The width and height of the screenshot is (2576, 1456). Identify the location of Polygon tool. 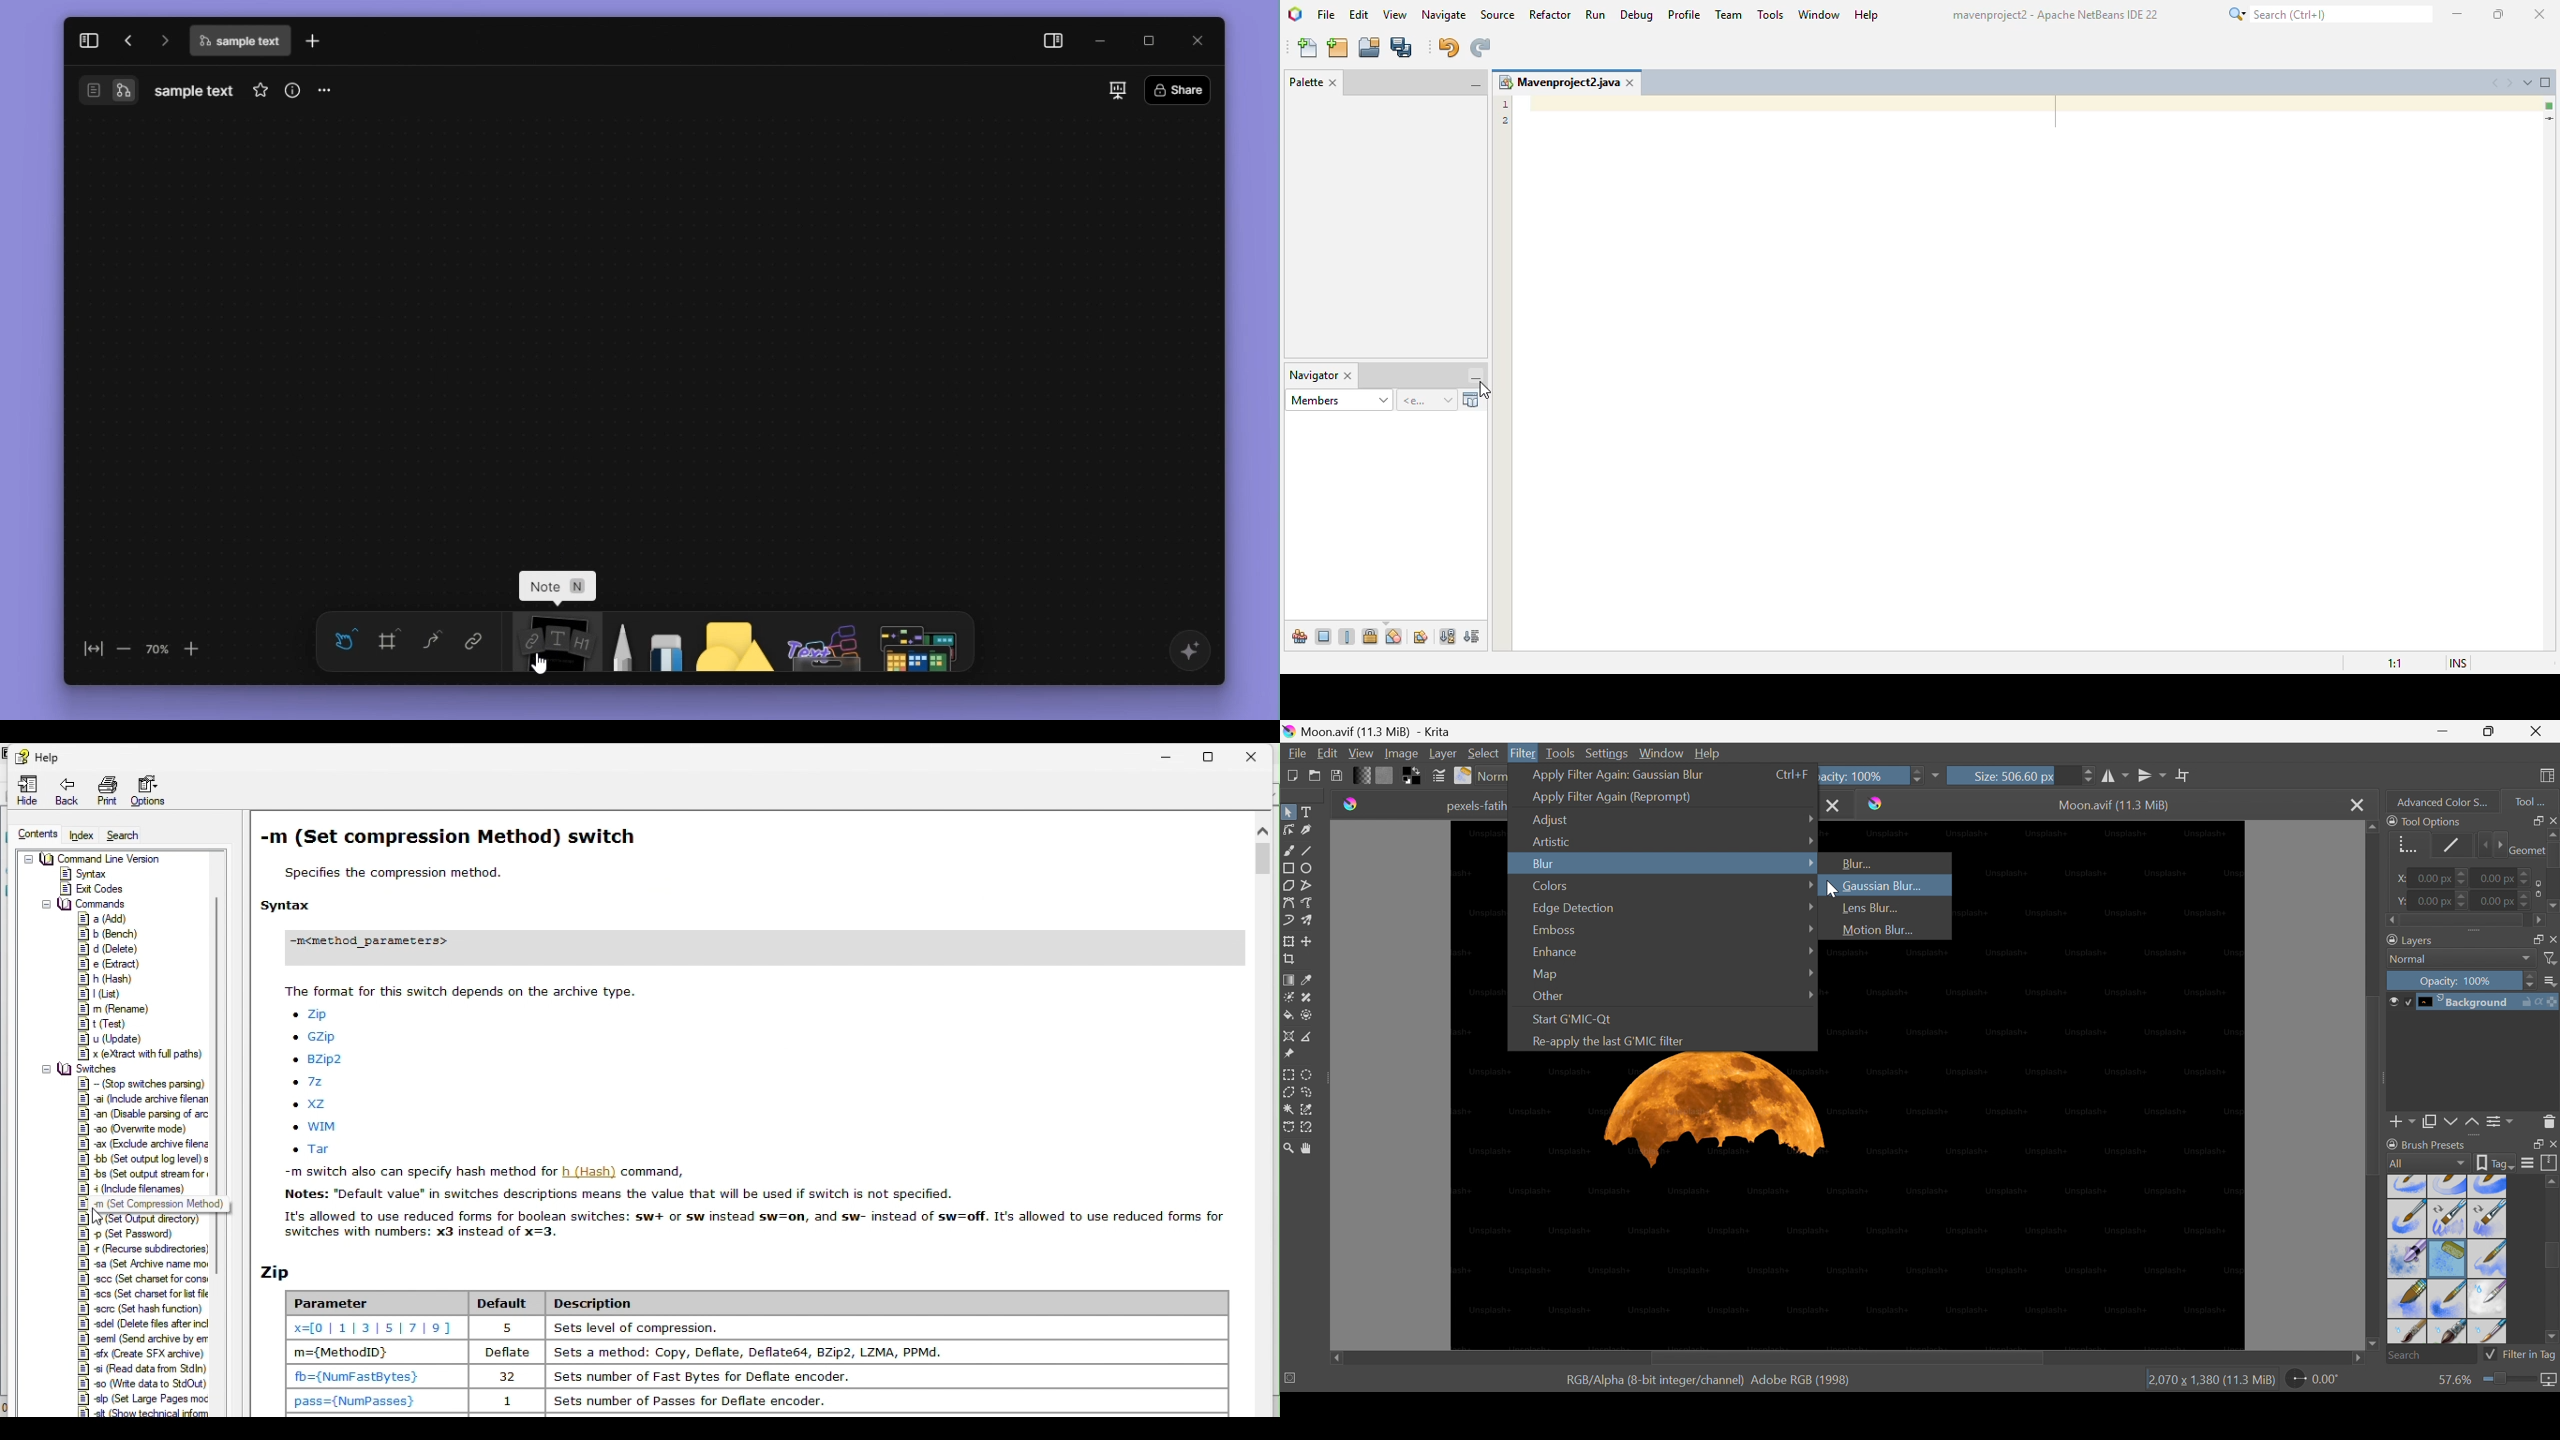
(1288, 885).